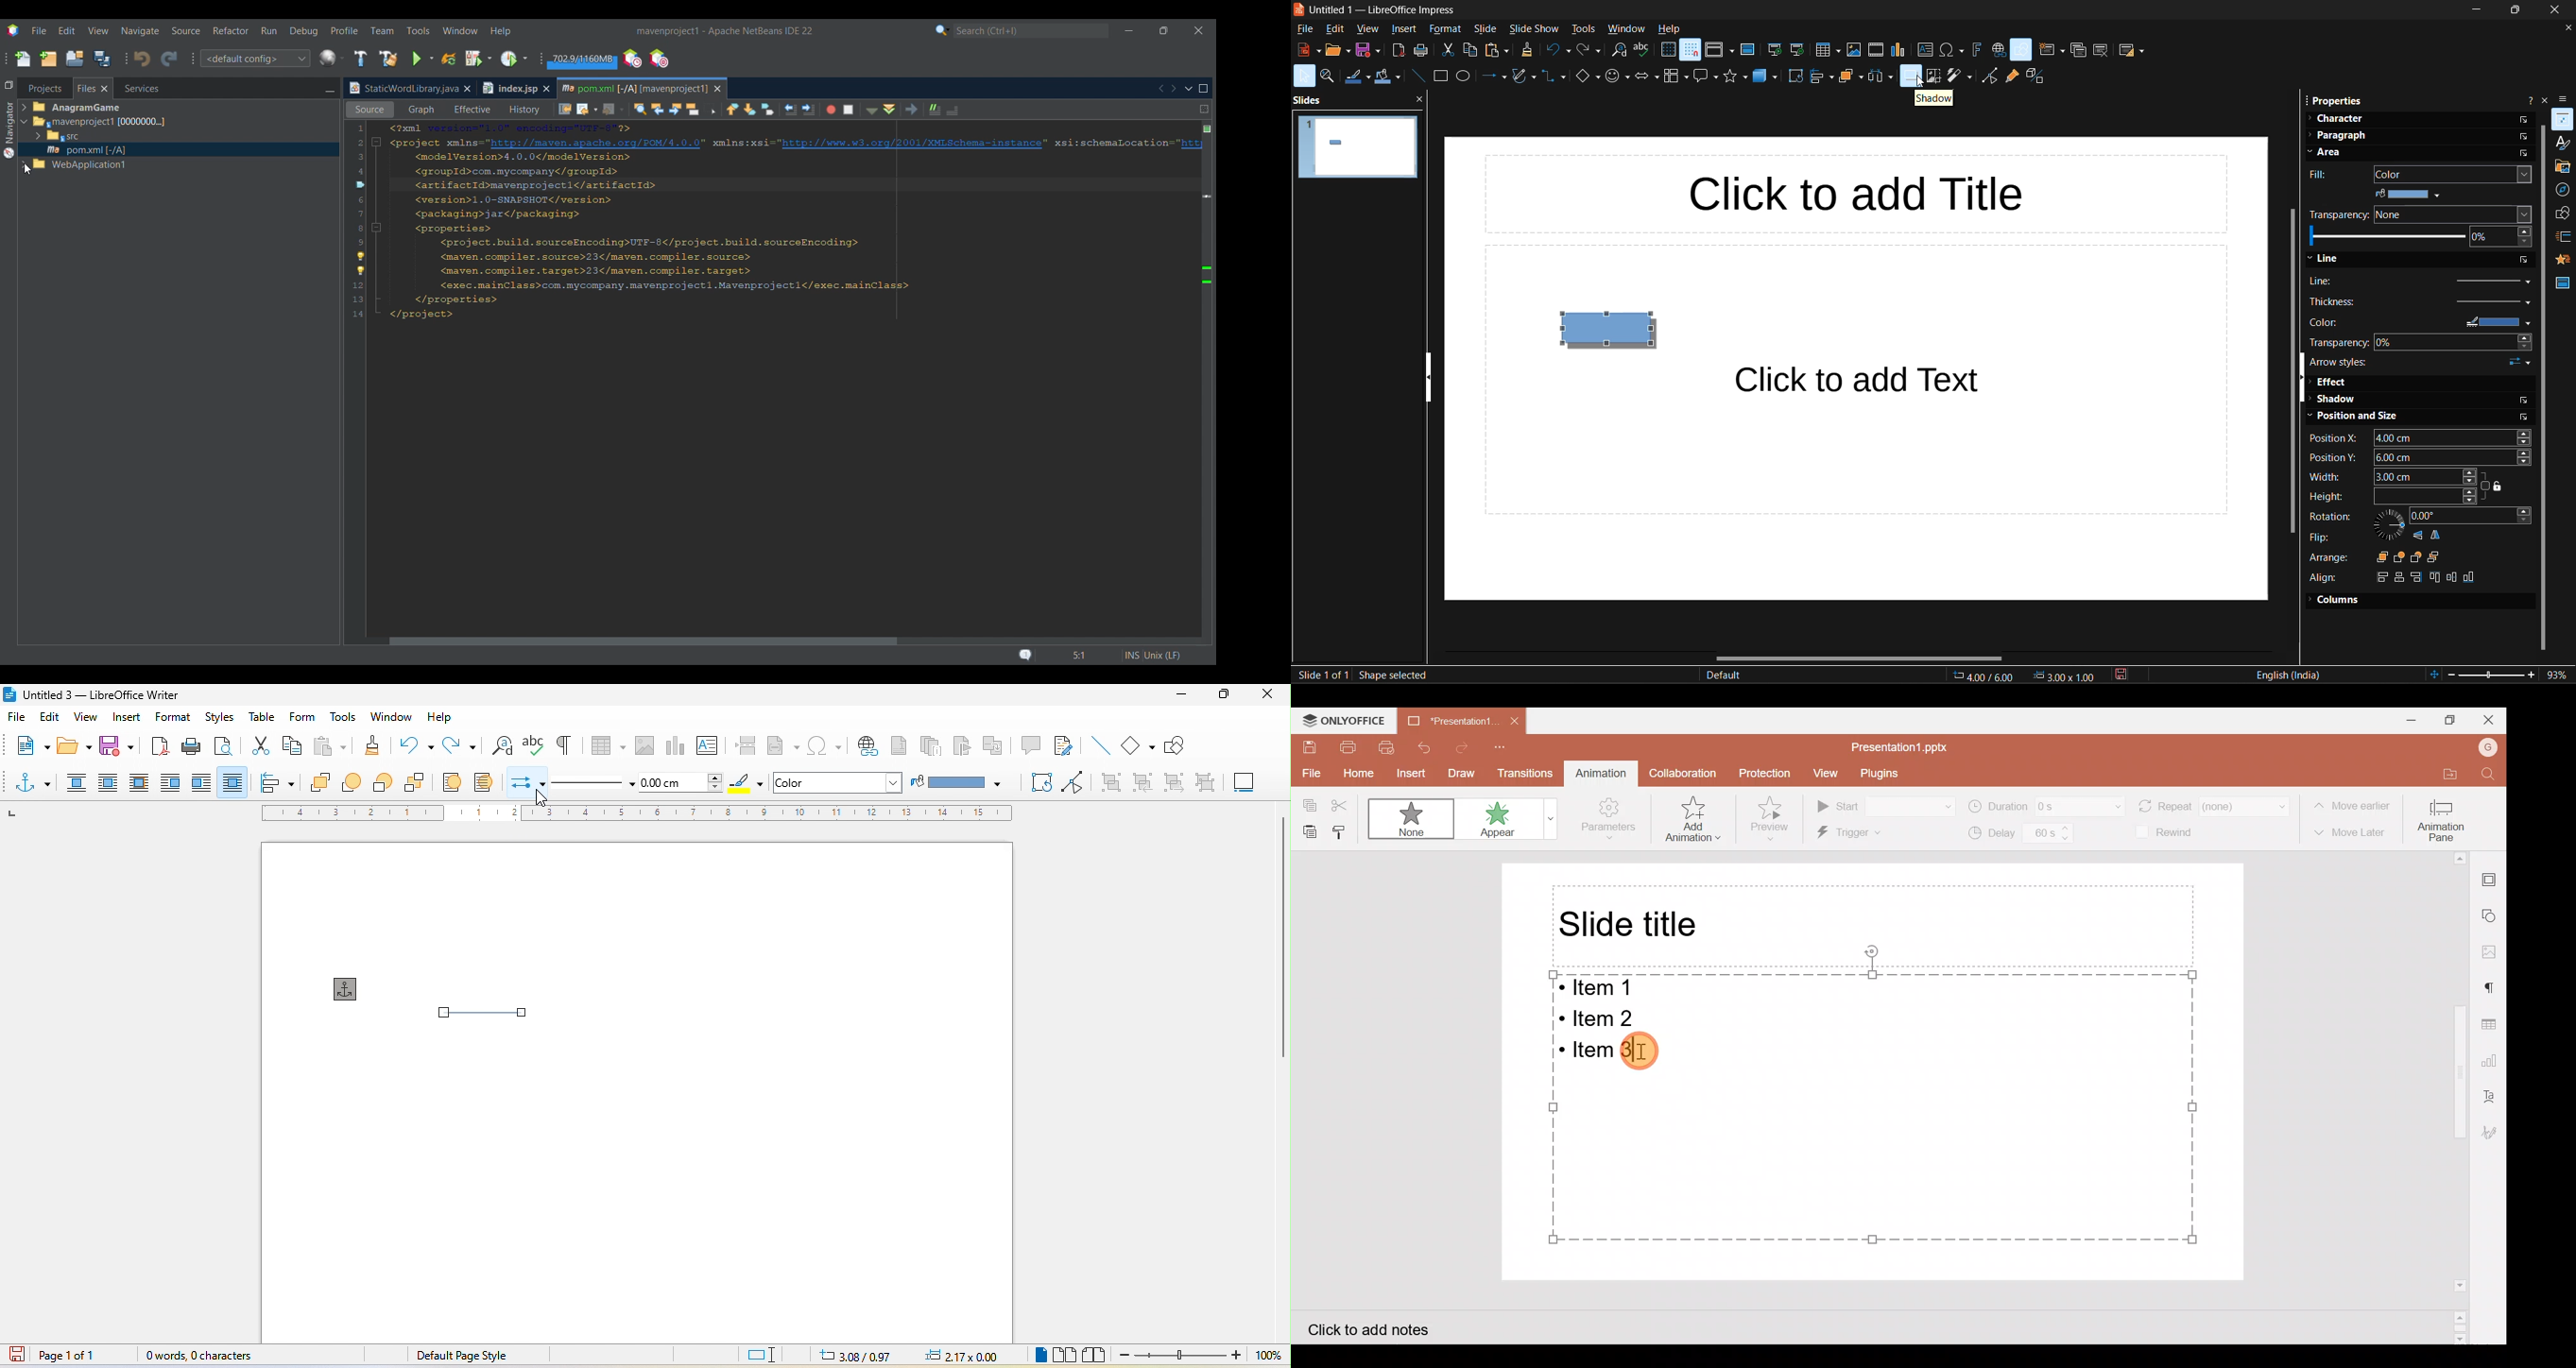 This screenshot has height=1372, width=2576. Describe the element at coordinates (2496, 951) in the screenshot. I see `Image settings` at that location.